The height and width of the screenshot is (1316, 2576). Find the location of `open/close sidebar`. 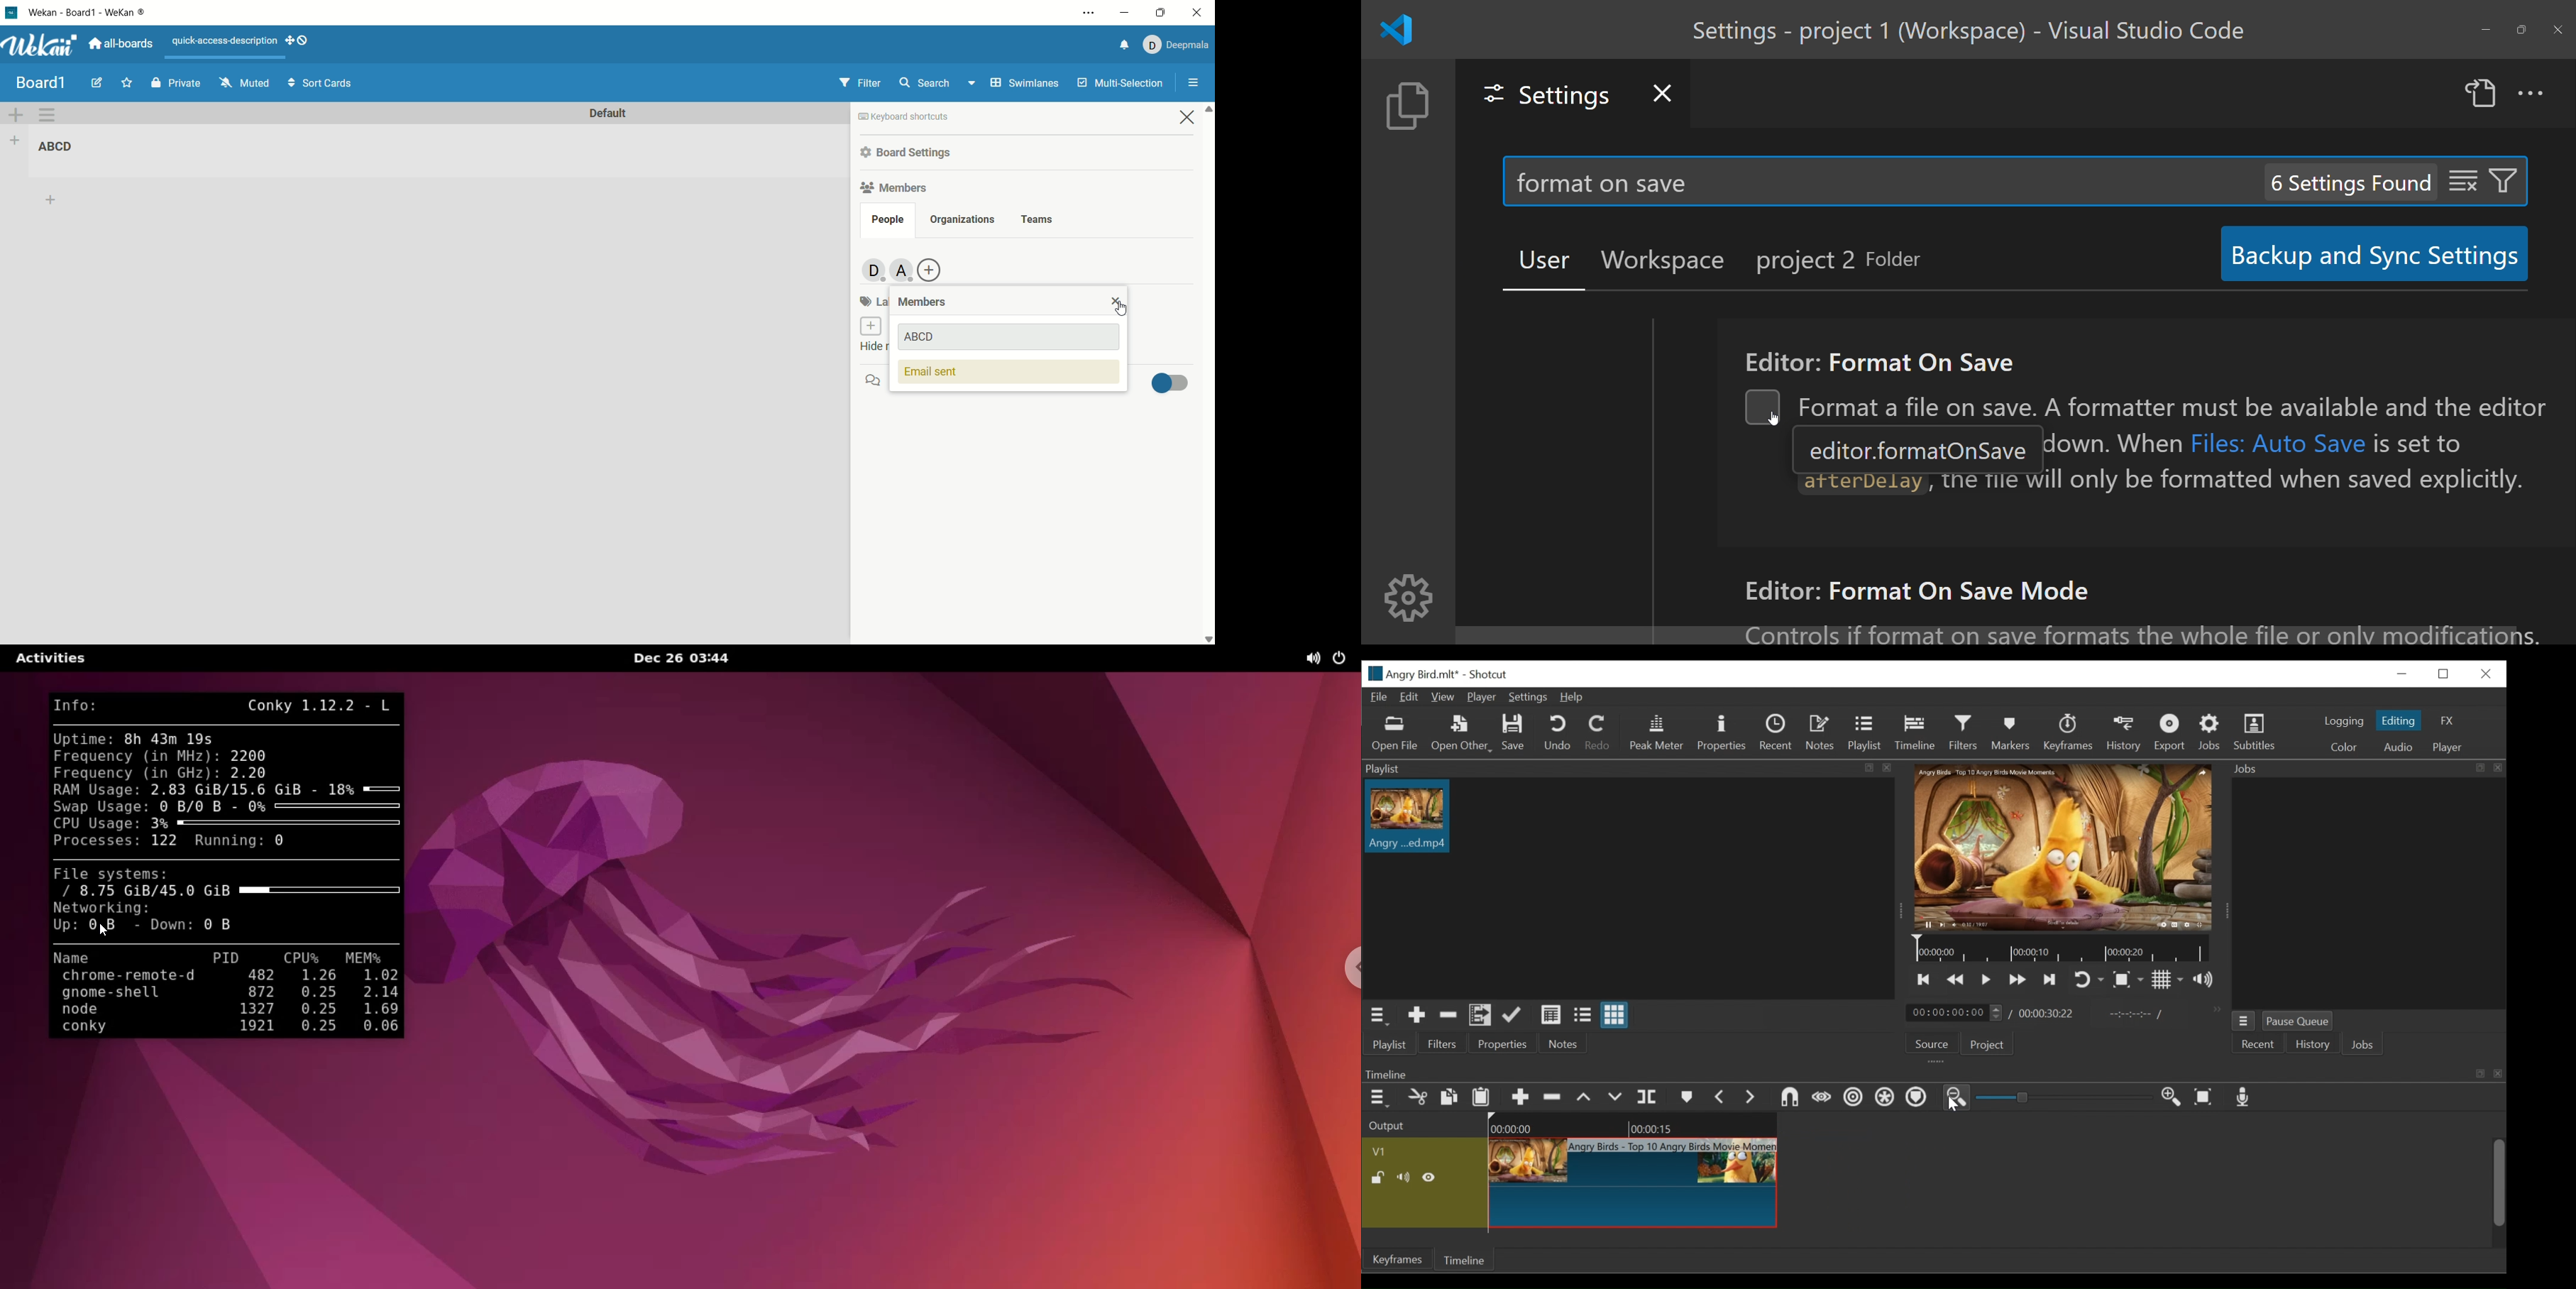

open/close sidebar is located at coordinates (1194, 84).